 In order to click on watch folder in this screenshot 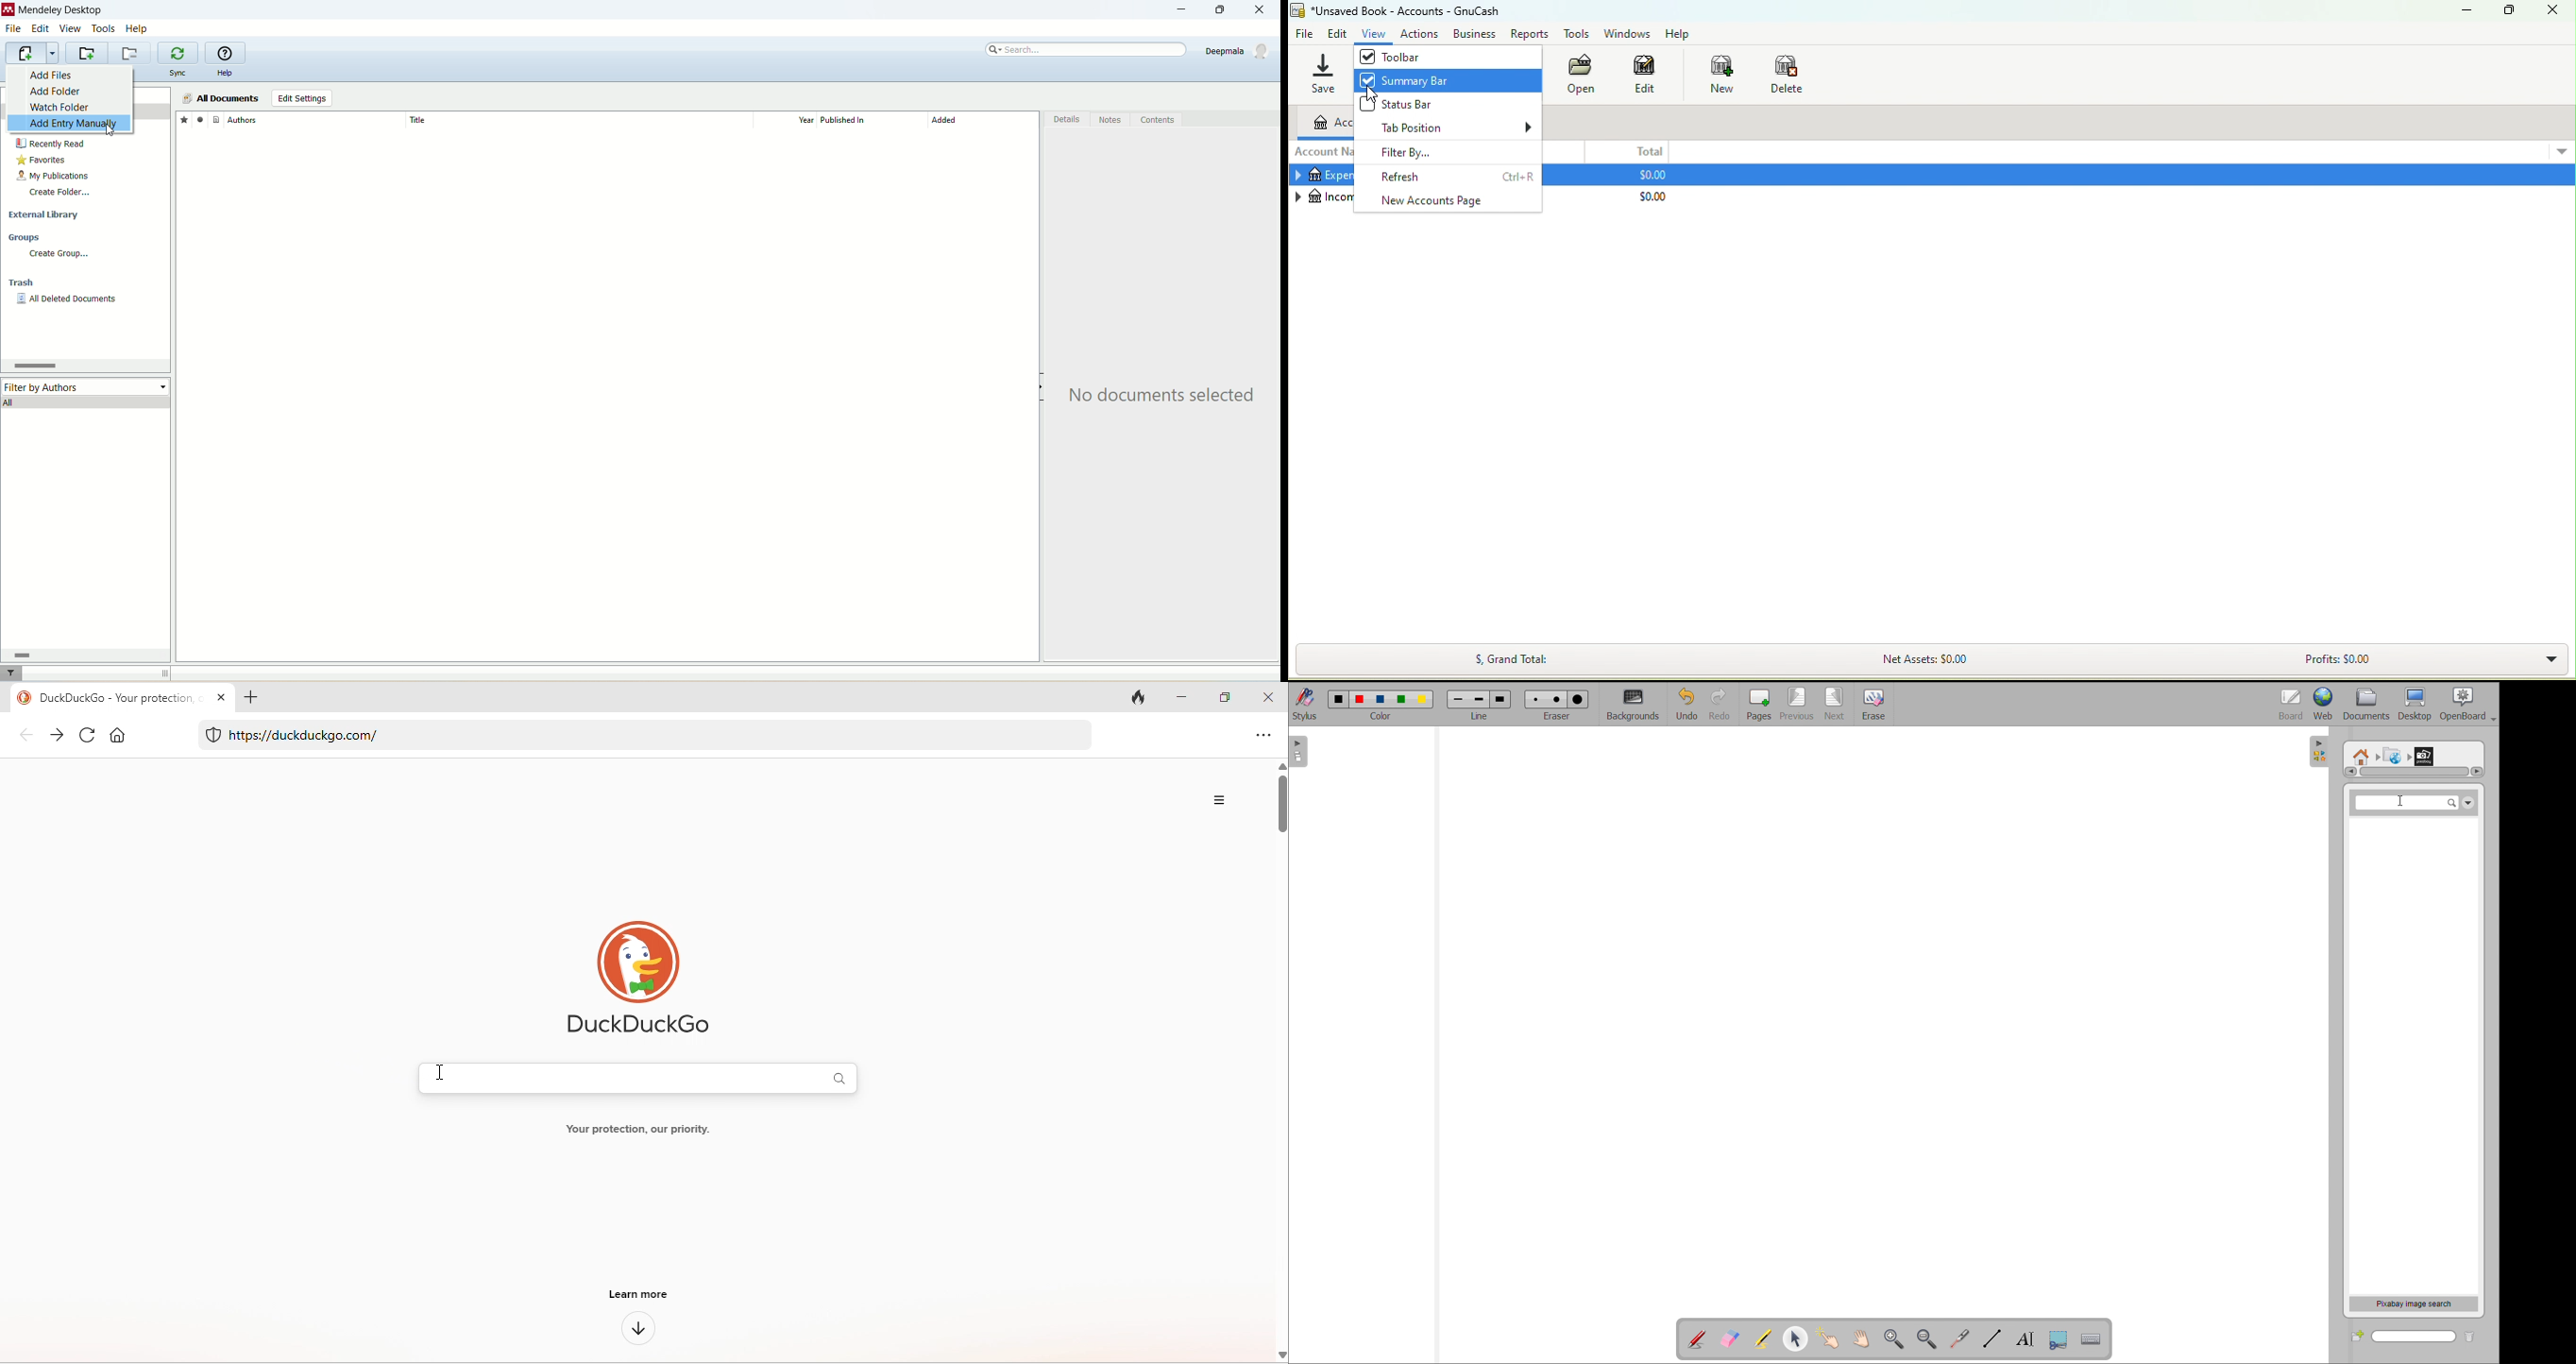, I will do `click(59, 107)`.